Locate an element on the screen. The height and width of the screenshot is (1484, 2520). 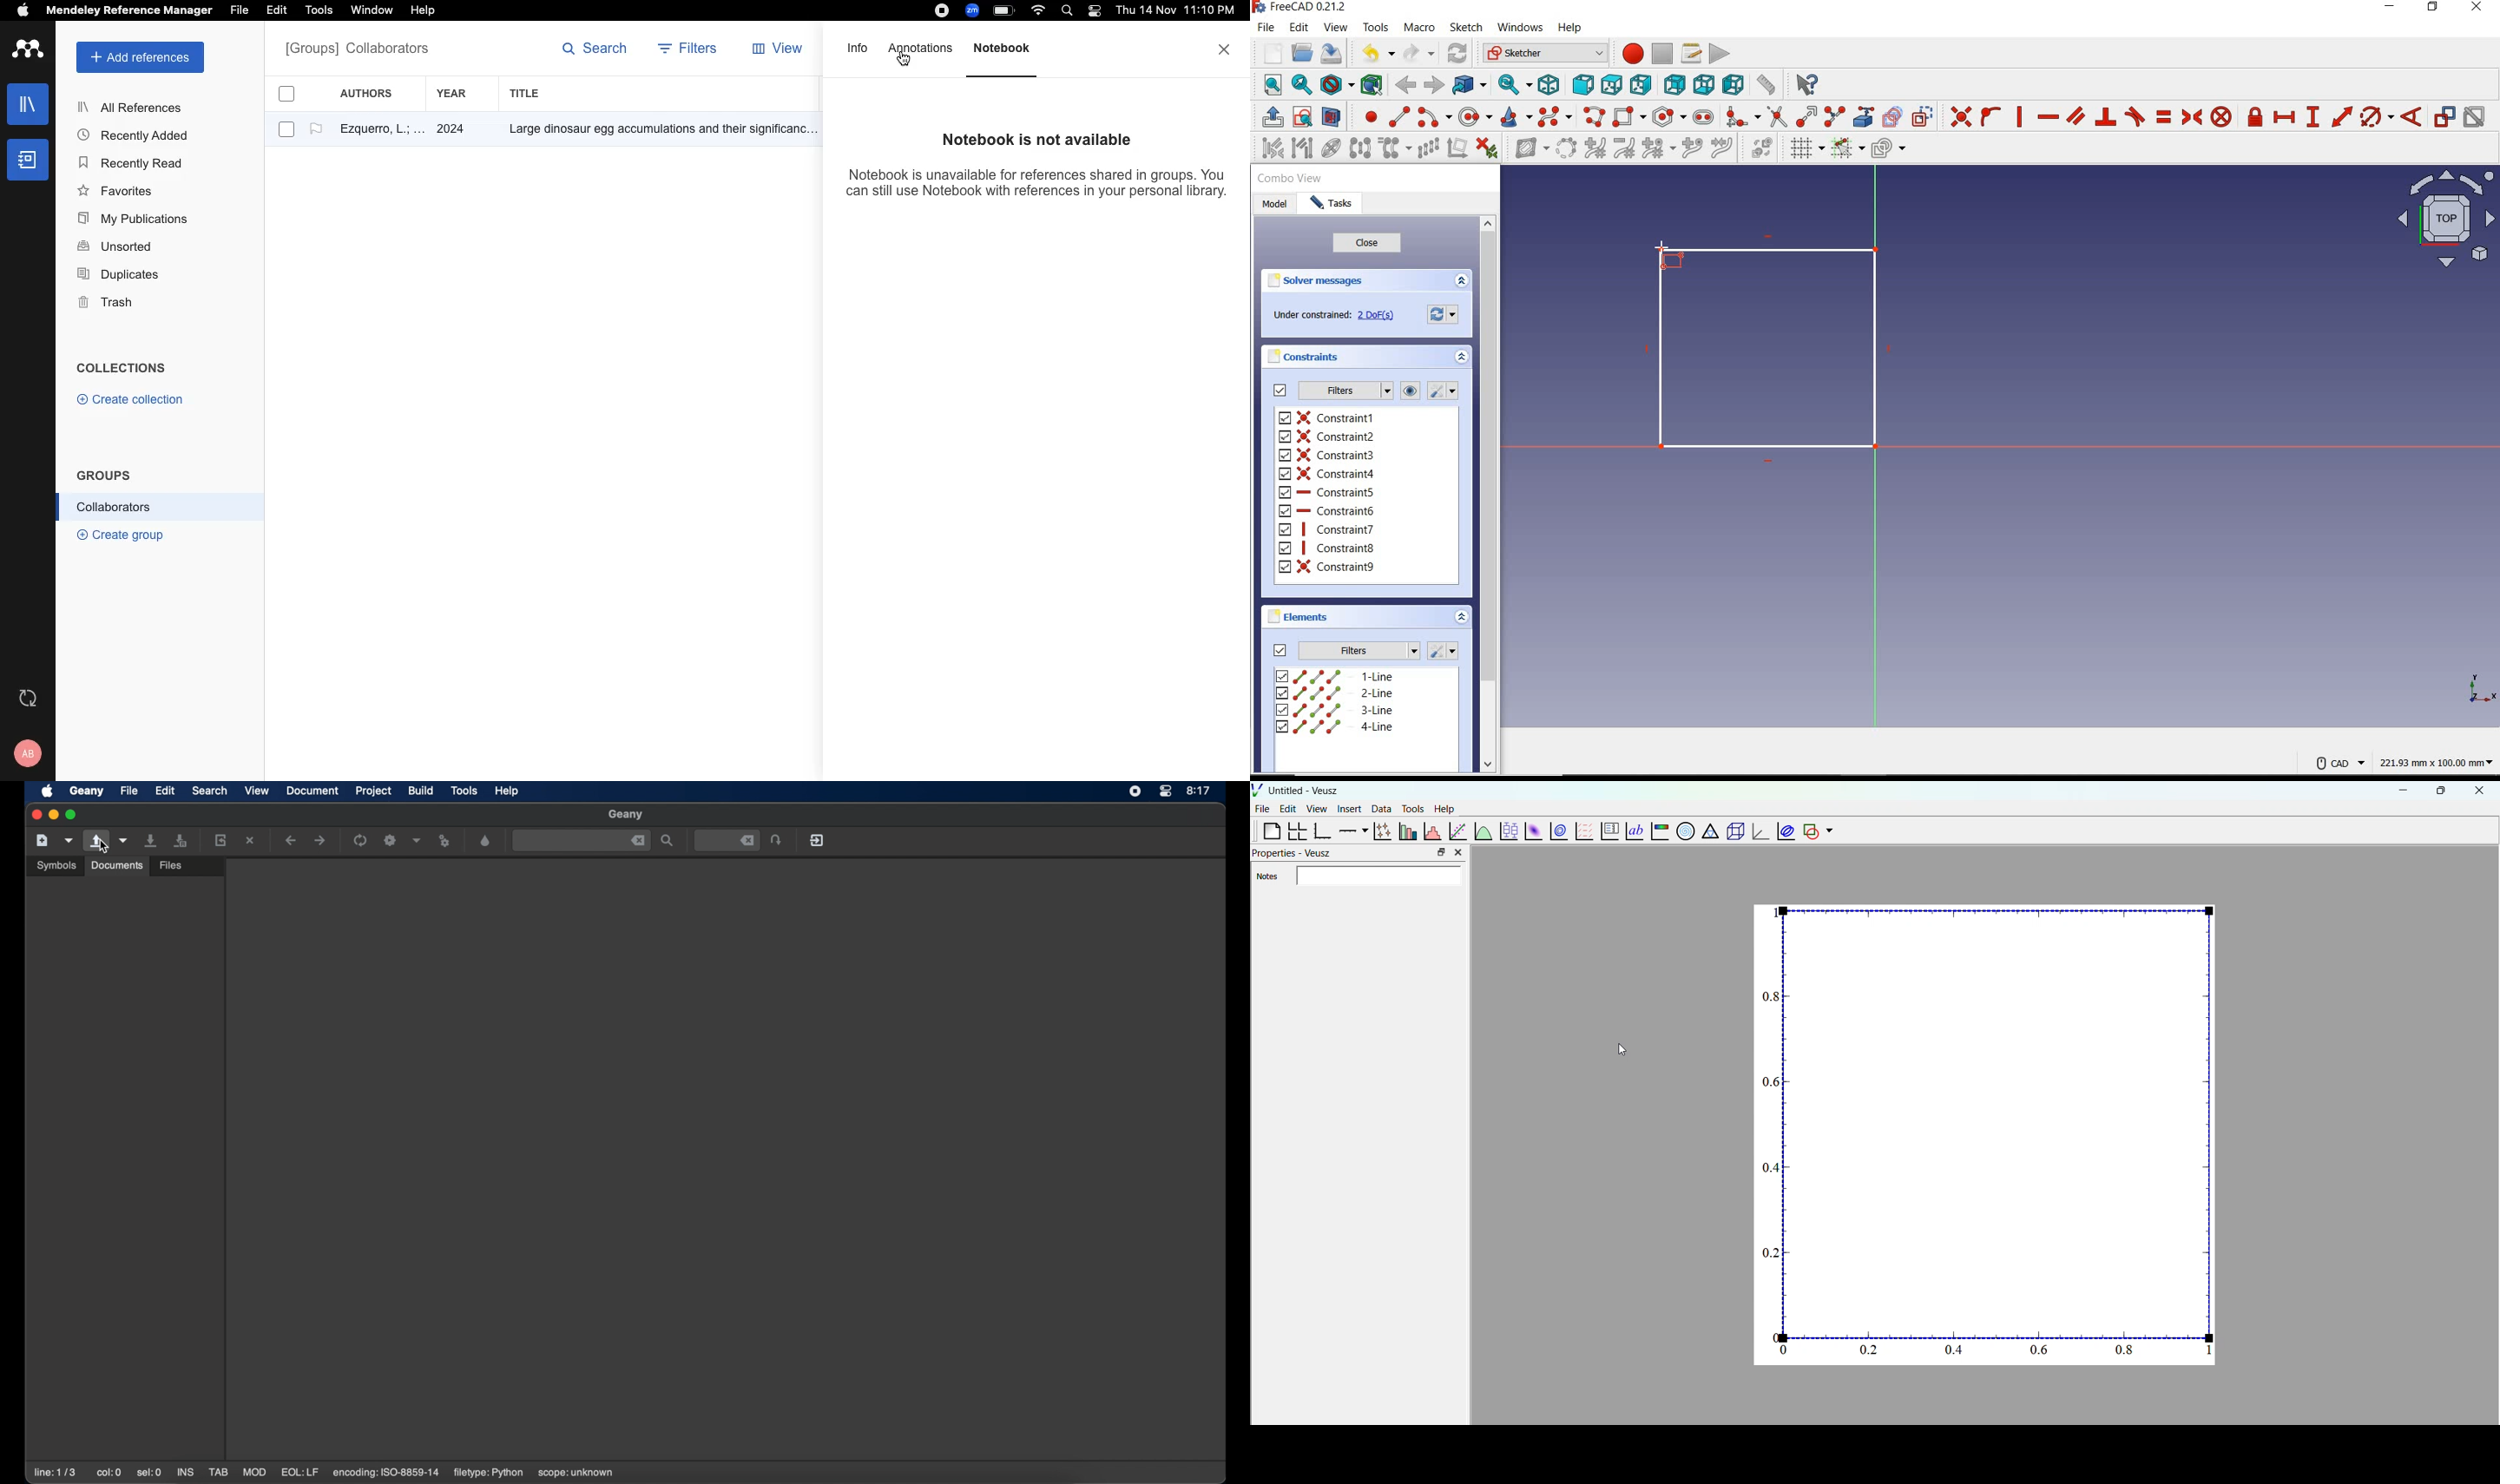
search is located at coordinates (595, 52).